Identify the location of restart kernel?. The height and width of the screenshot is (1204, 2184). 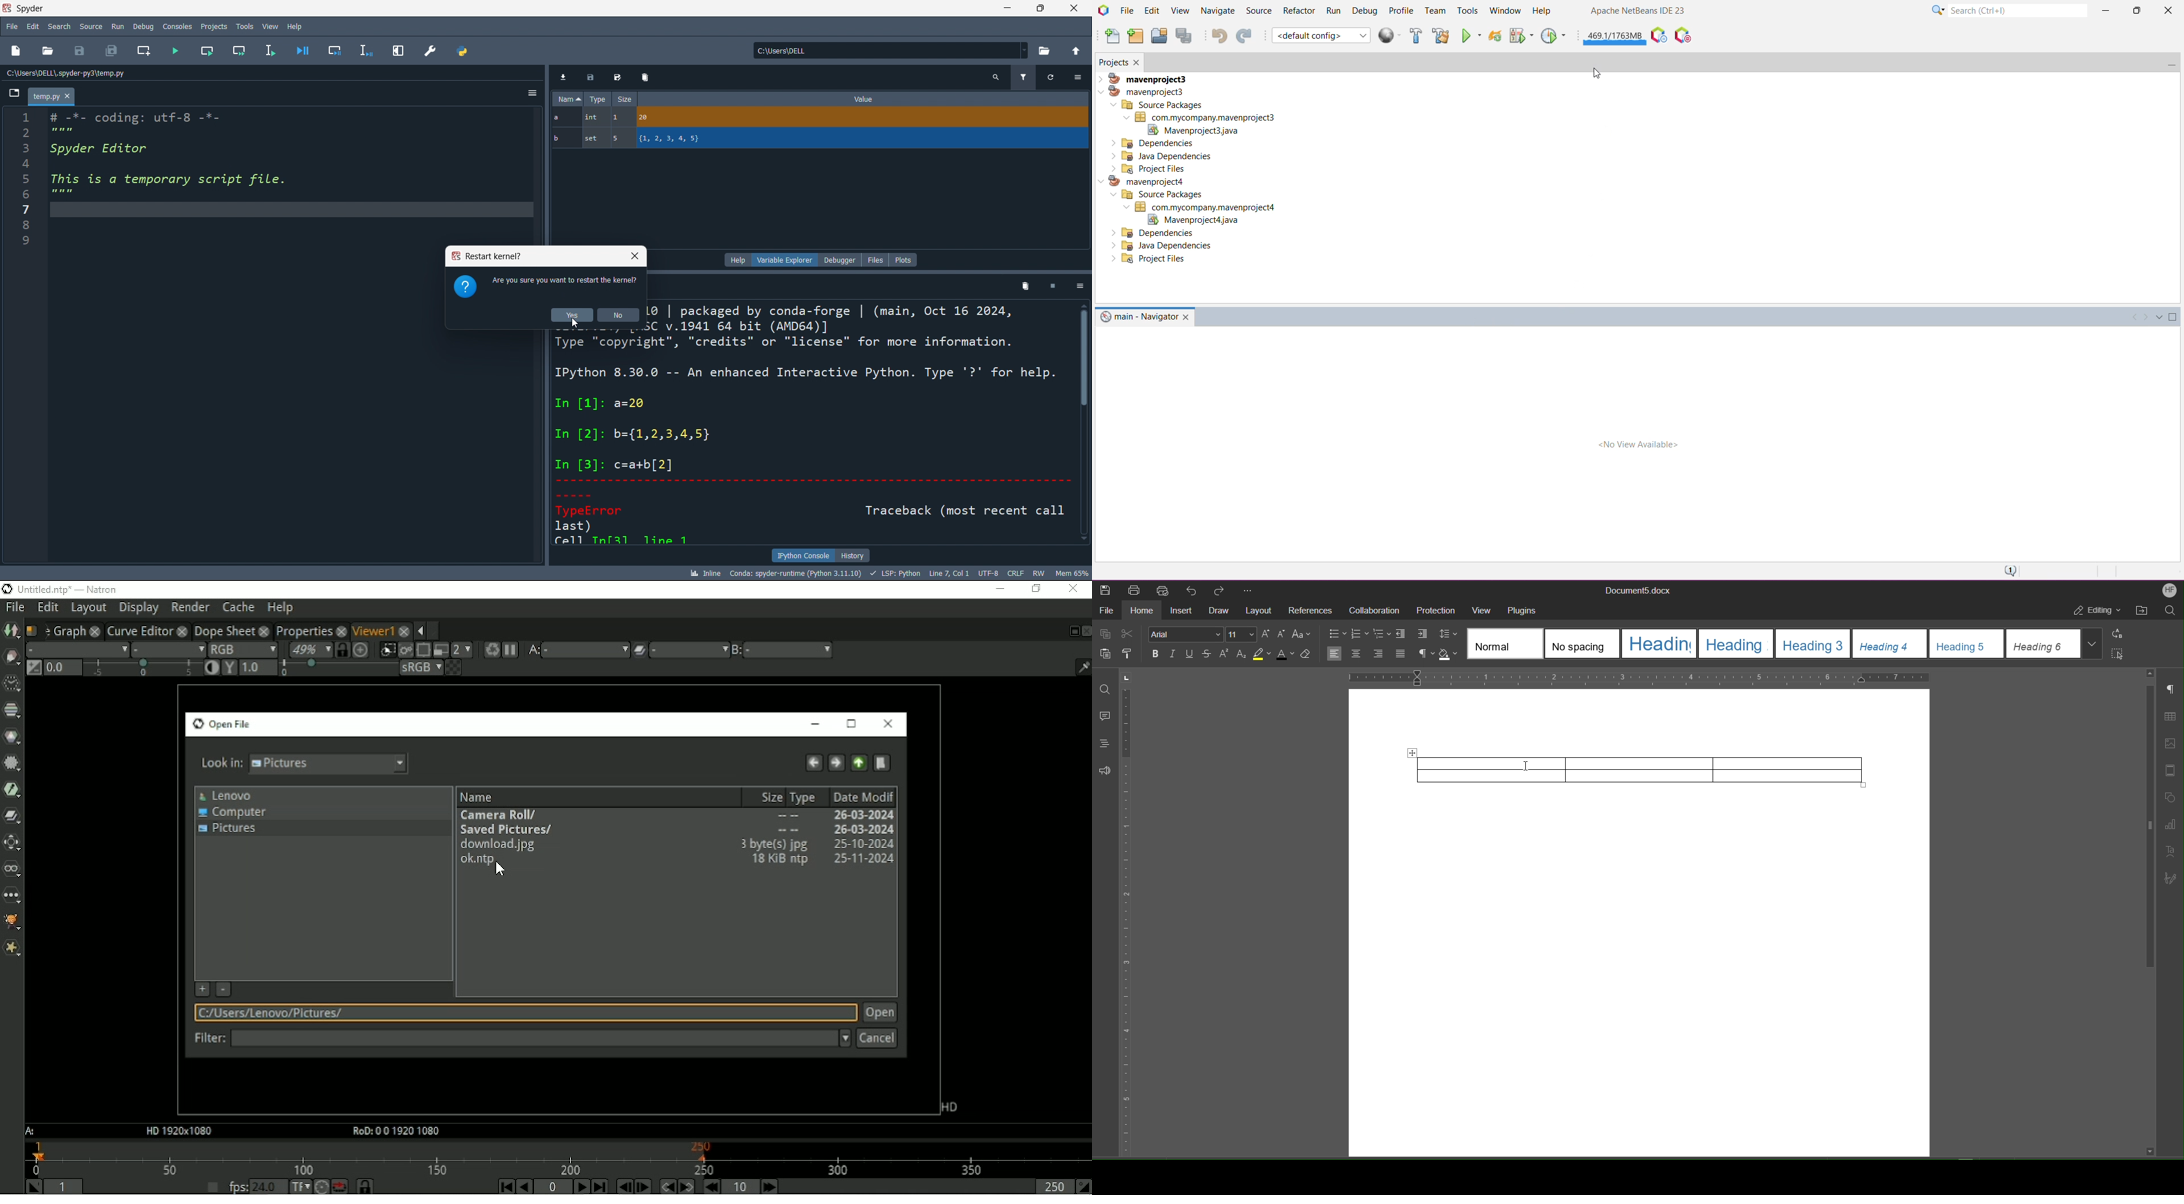
(488, 255).